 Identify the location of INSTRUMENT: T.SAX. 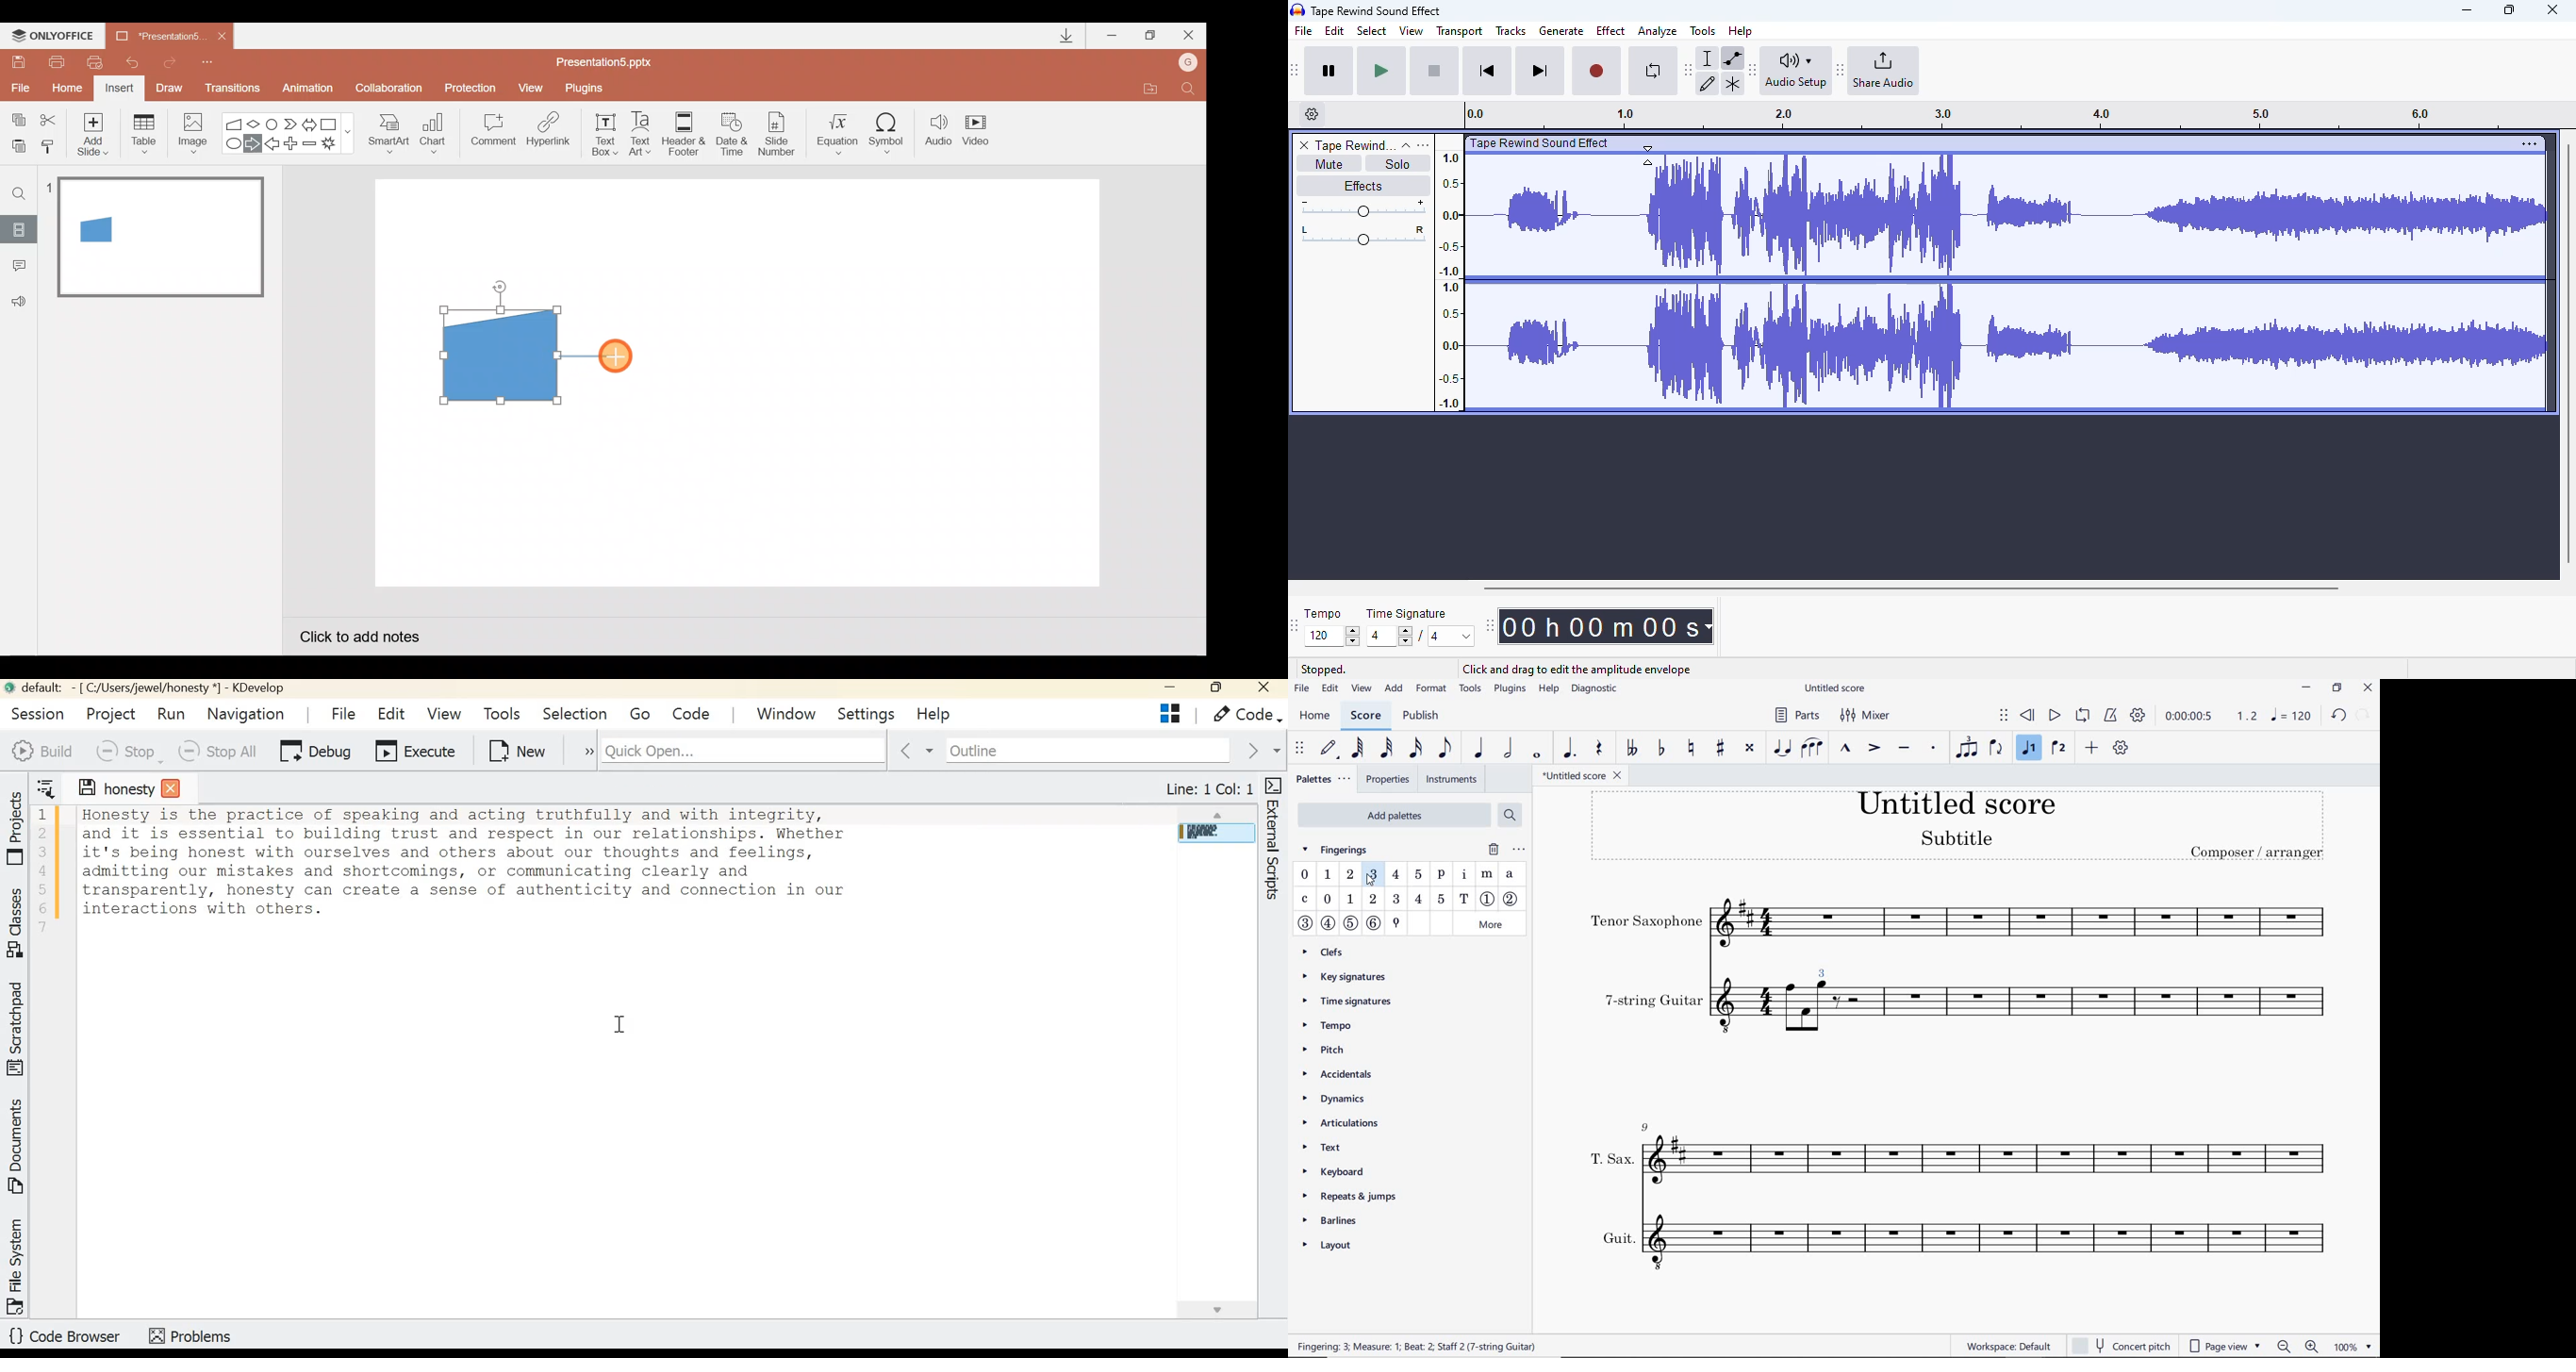
(1959, 1153).